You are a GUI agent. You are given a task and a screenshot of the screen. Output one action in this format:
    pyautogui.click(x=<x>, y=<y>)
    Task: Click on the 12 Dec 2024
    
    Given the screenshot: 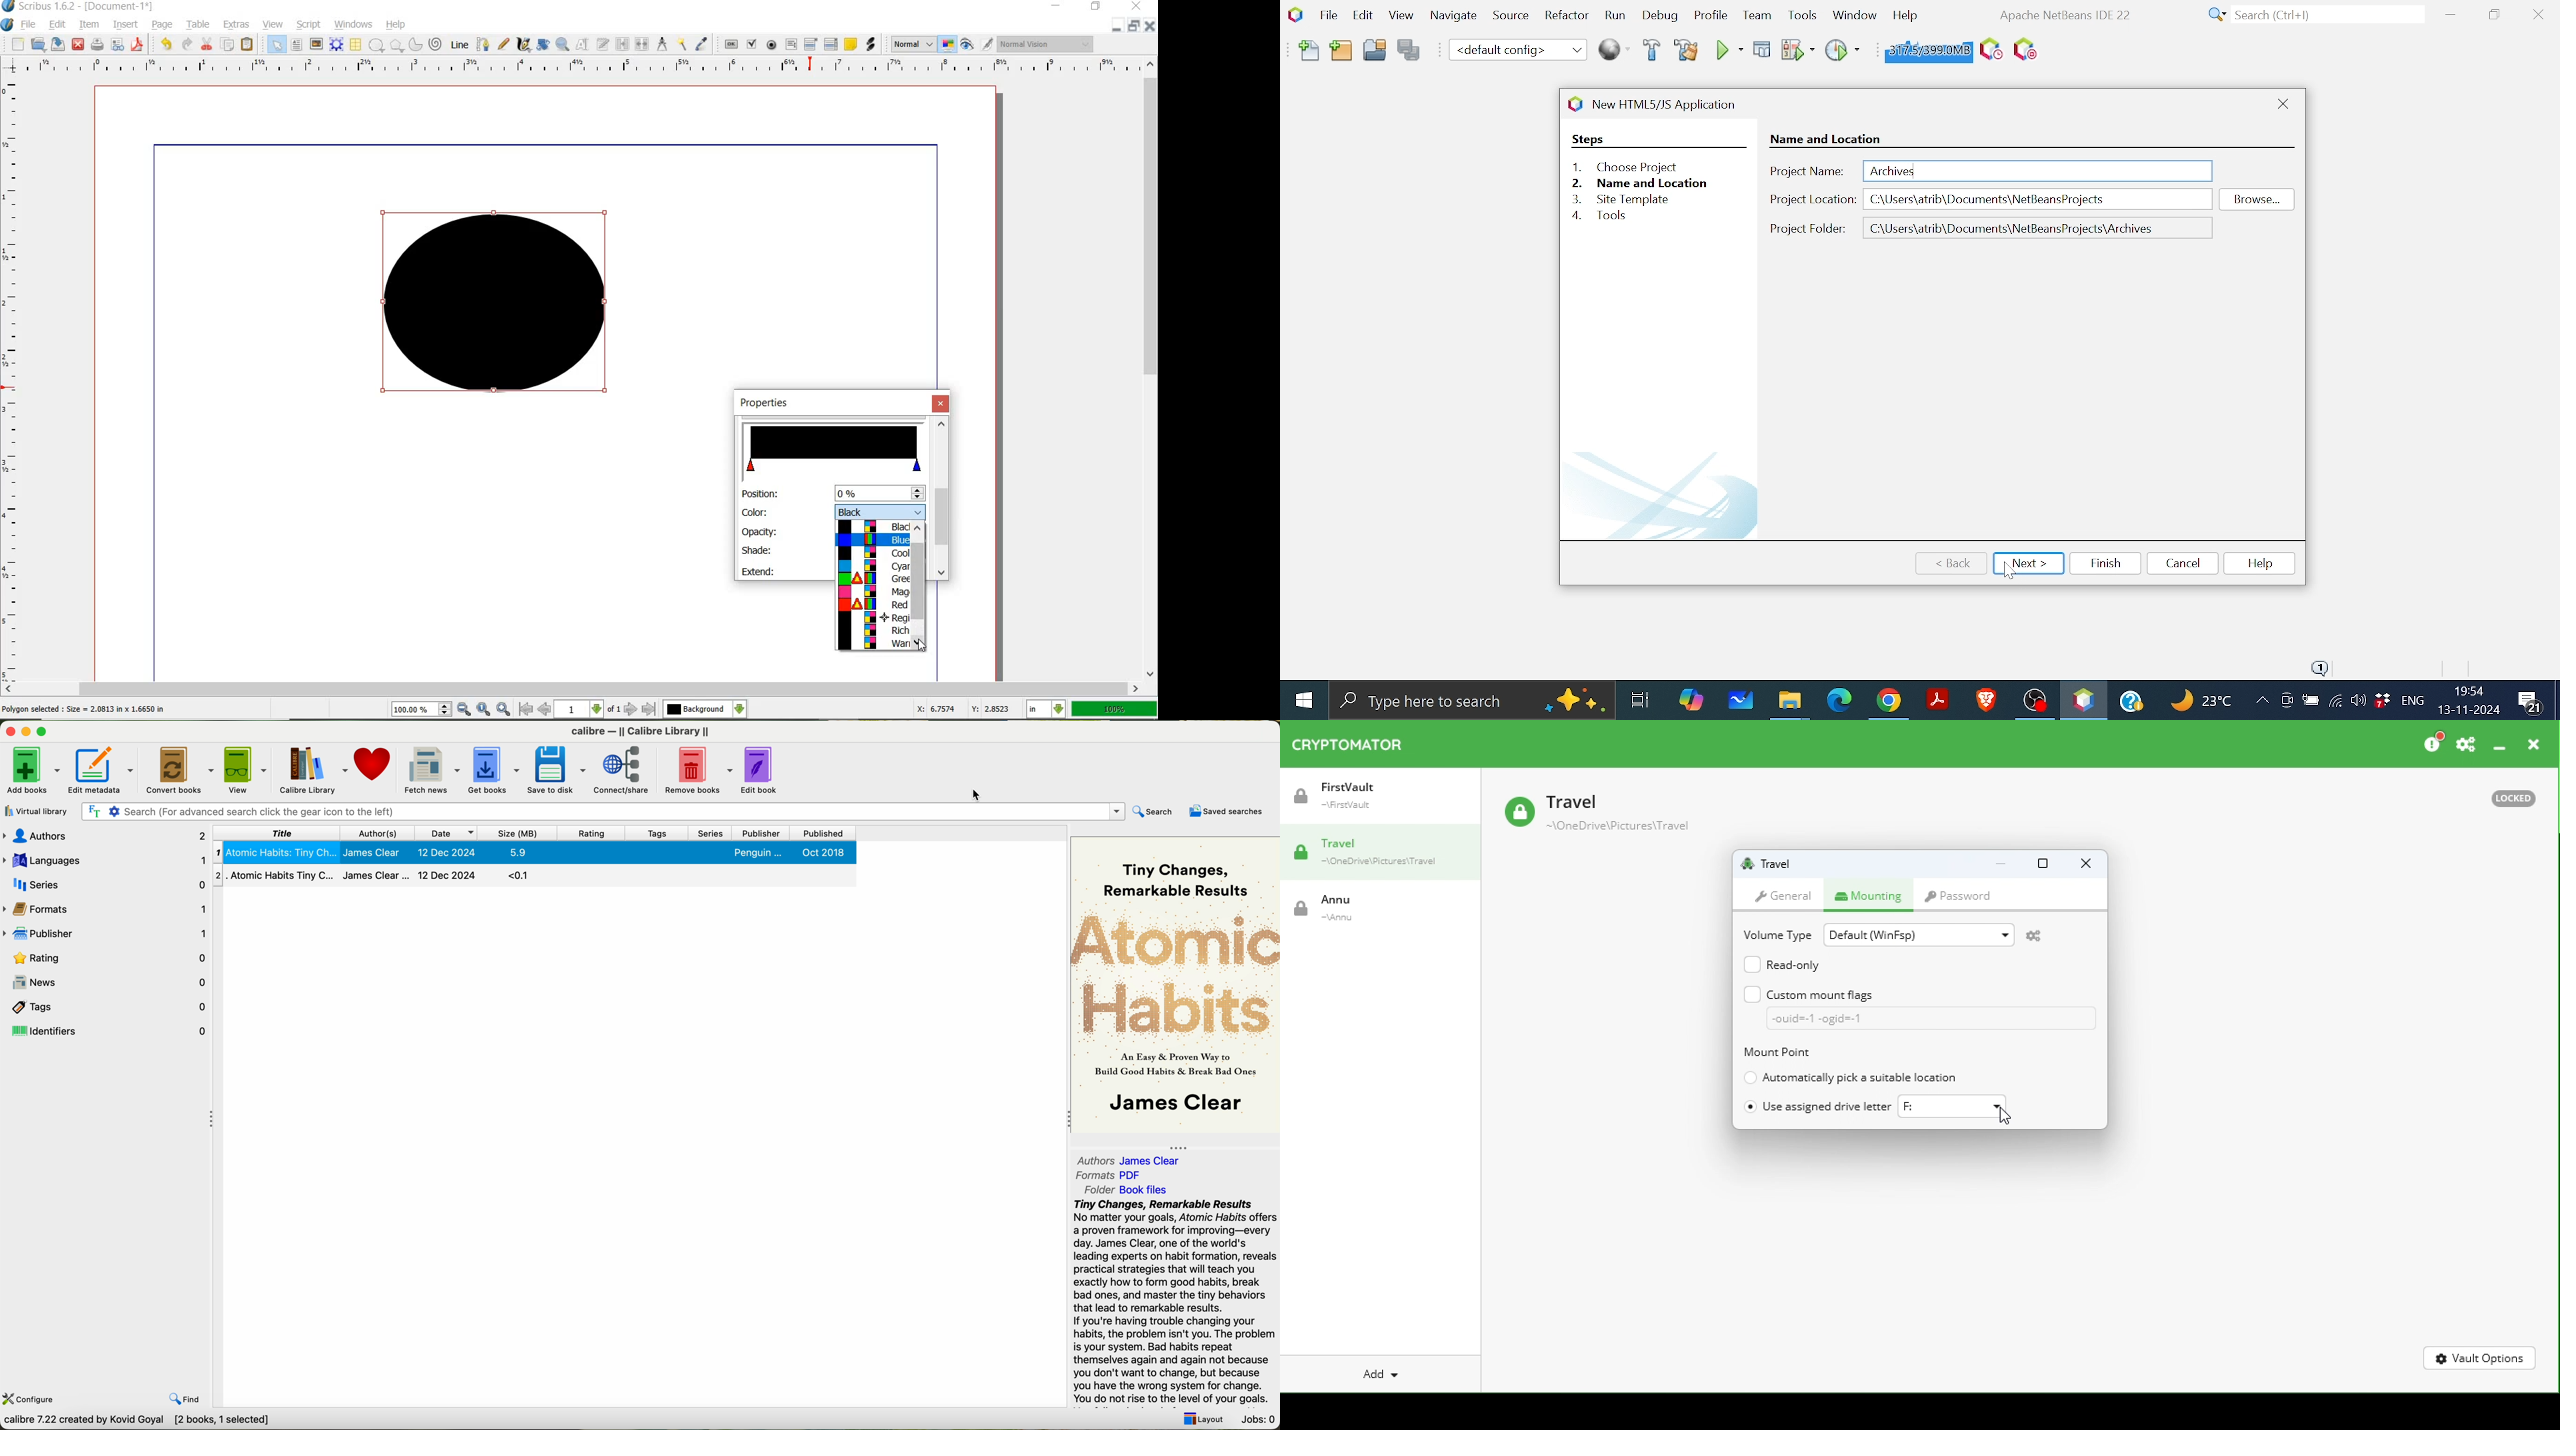 What is the action you would take?
    pyautogui.click(x=444, y=853)
    